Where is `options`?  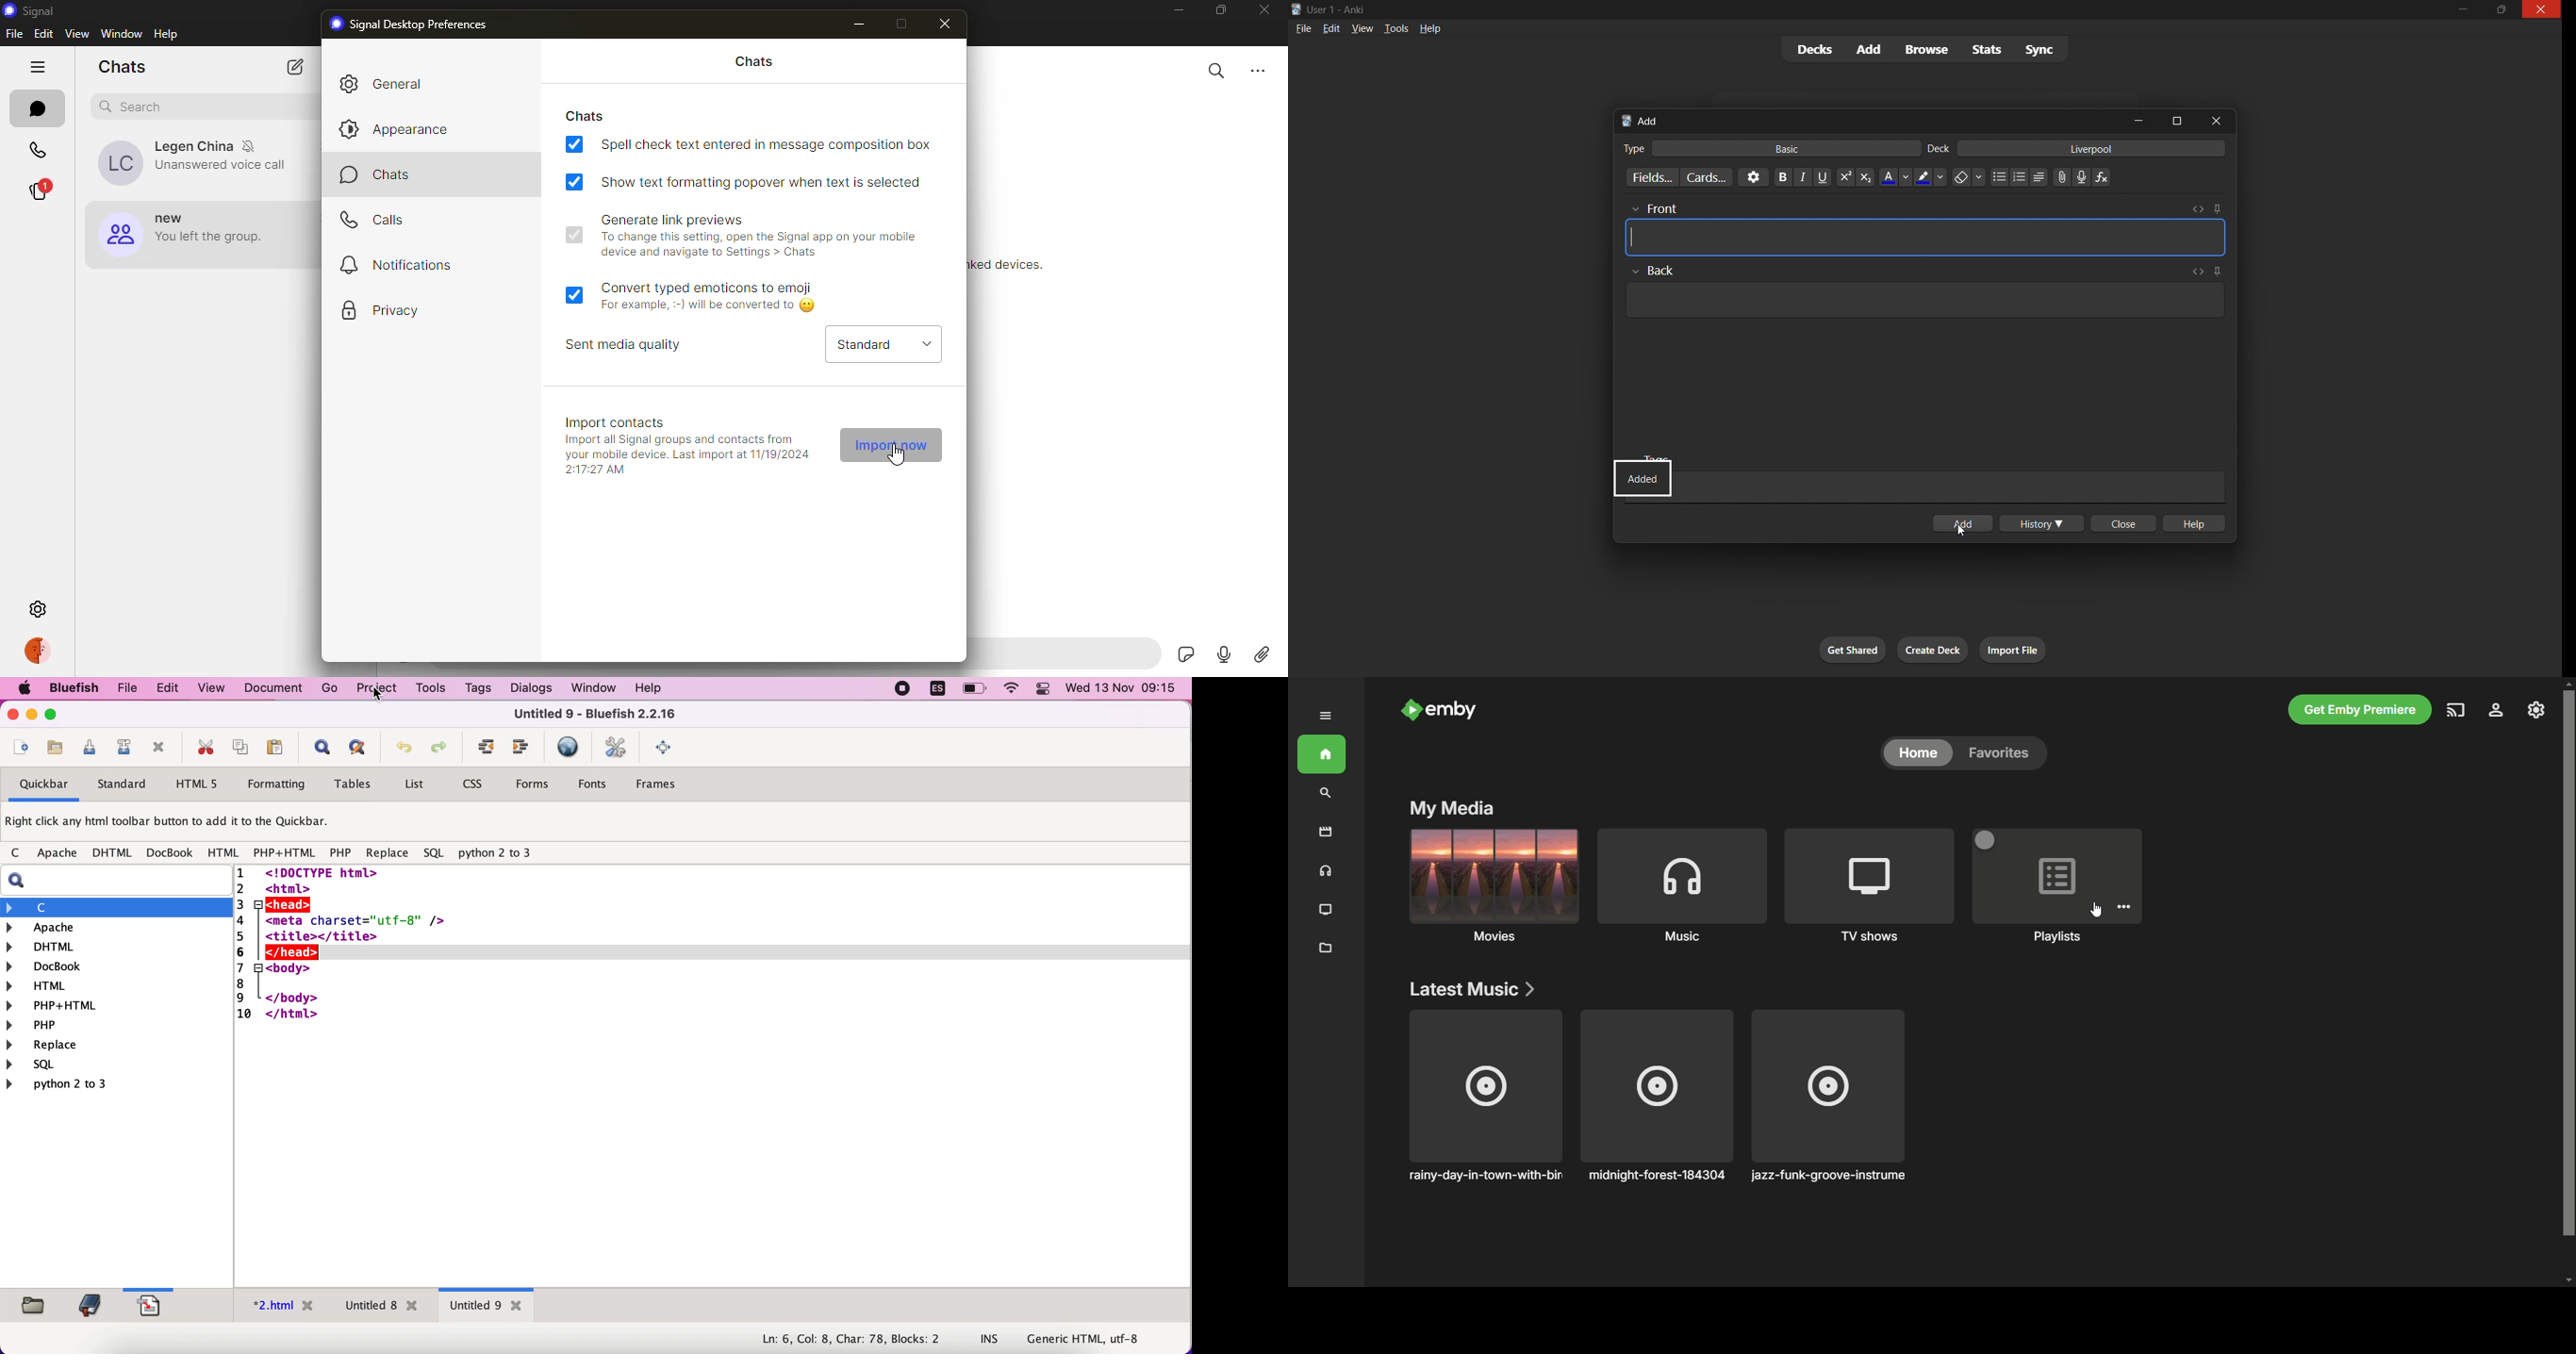
options is located at coordinates (1750, 177).